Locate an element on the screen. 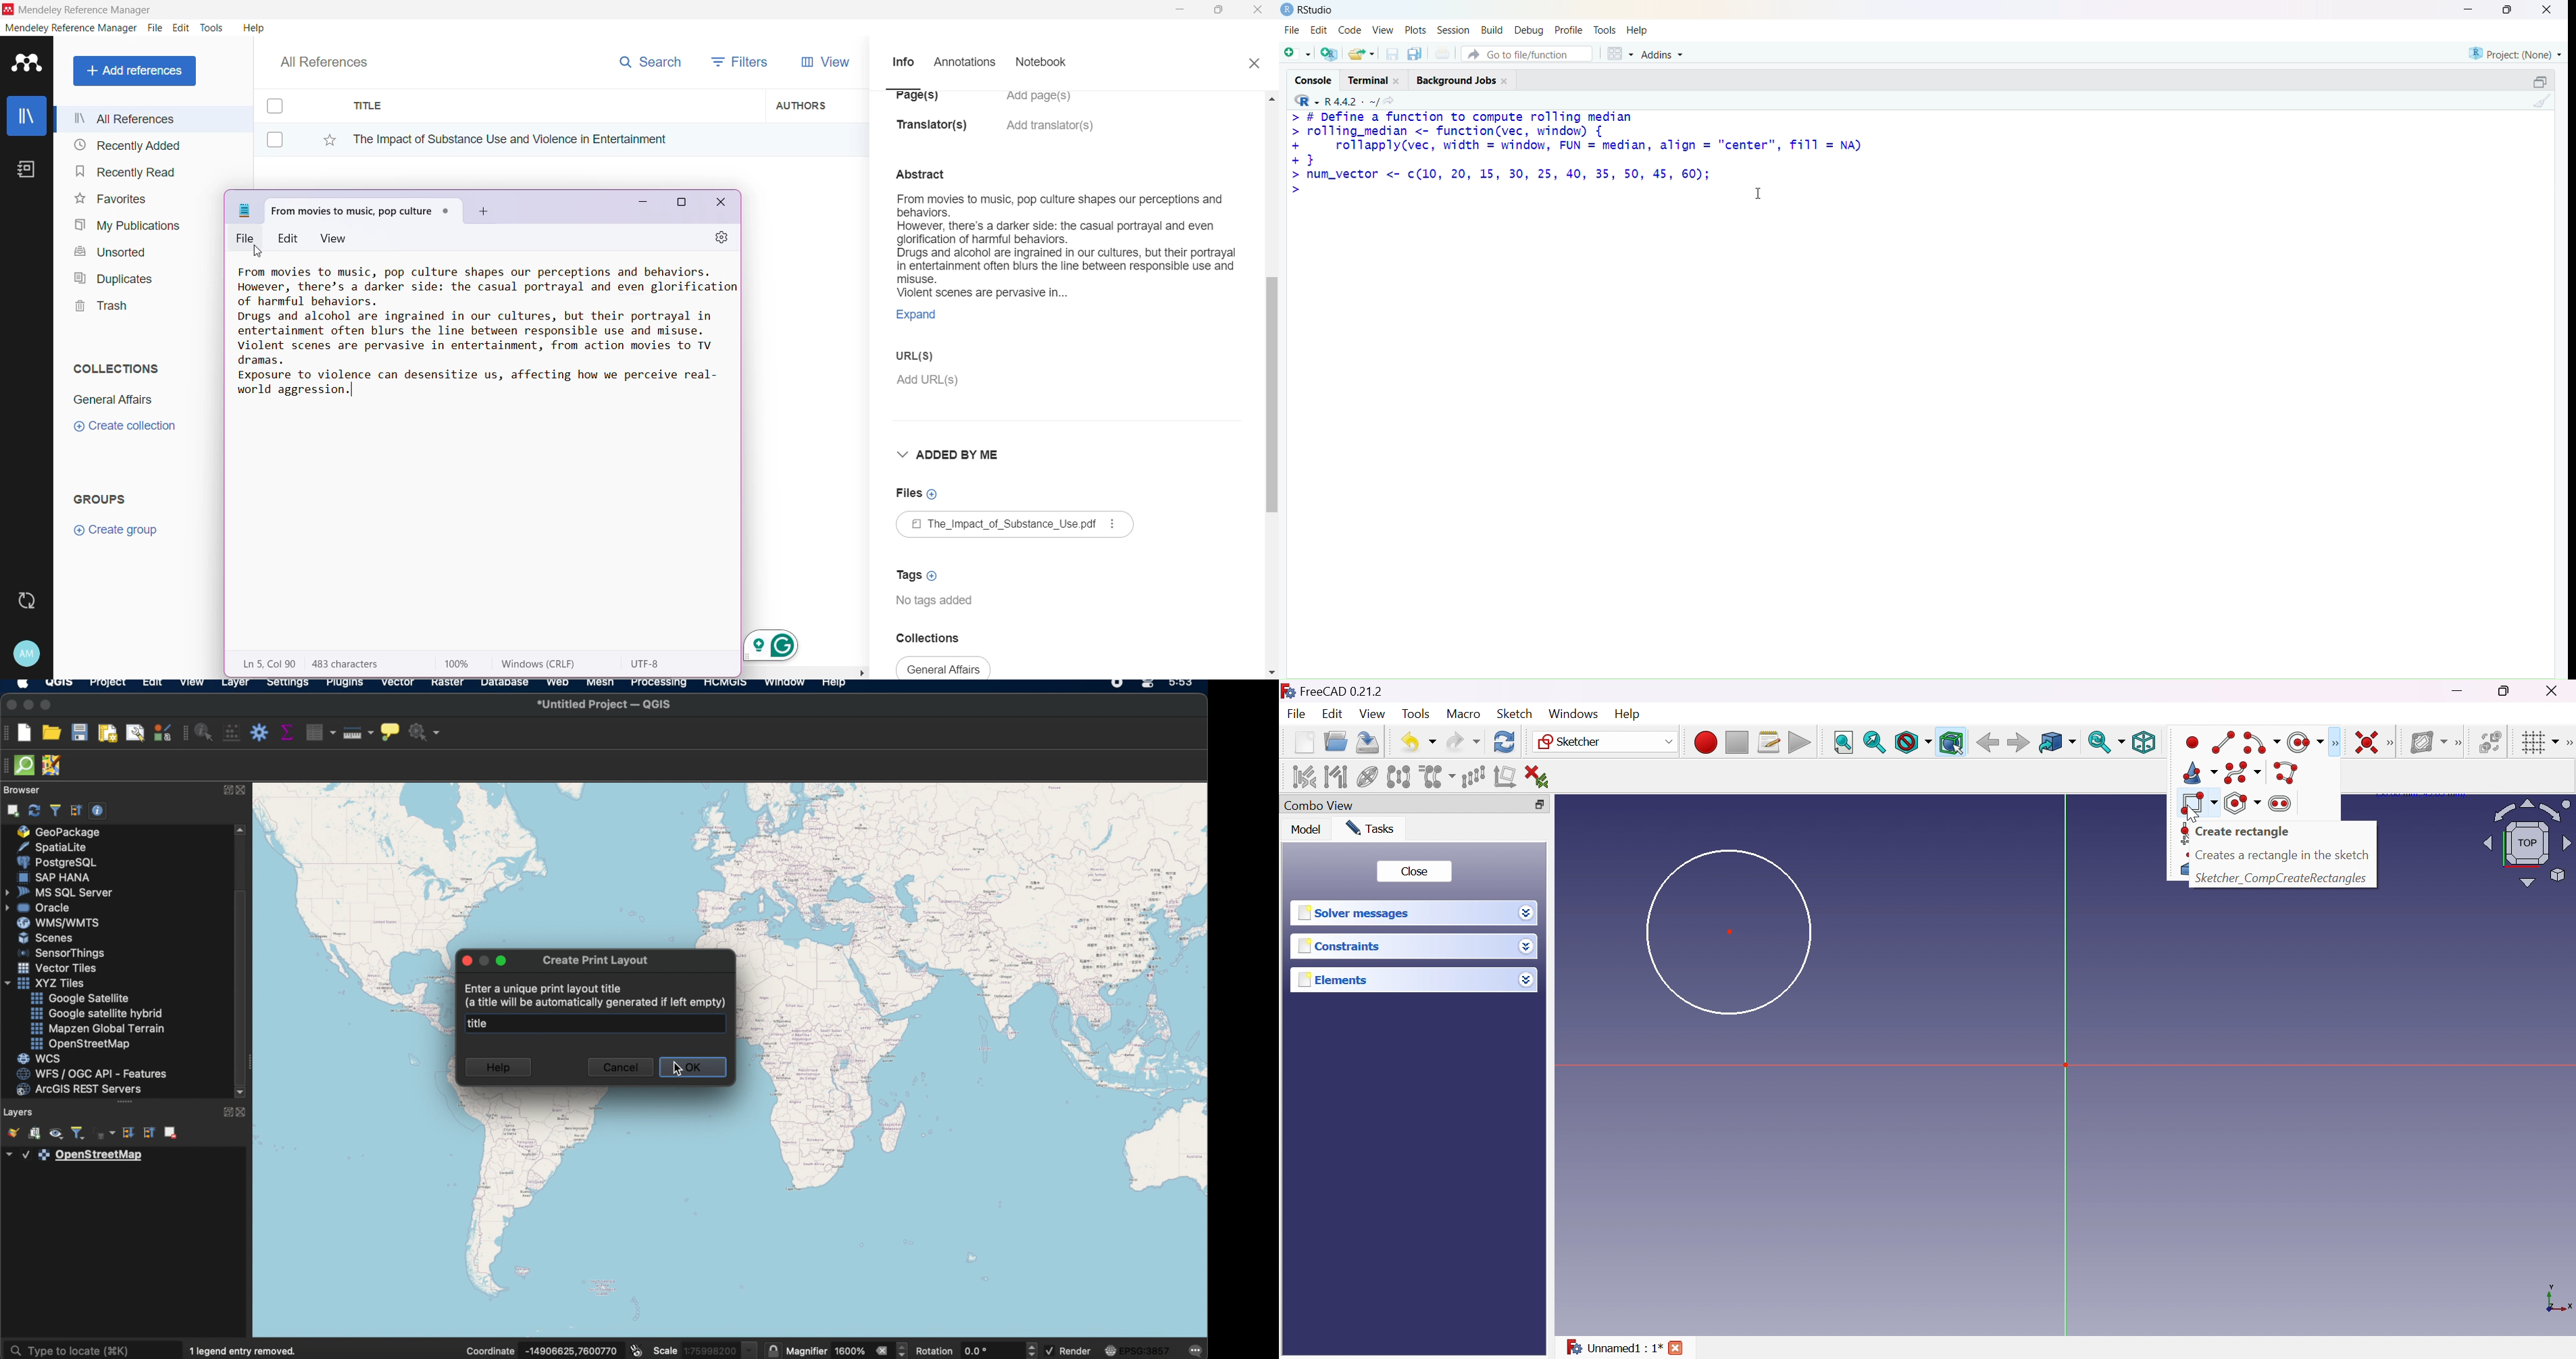 The width and height of the screenshot is (2576, 1372). clean is located at coordinates (2542, 101).